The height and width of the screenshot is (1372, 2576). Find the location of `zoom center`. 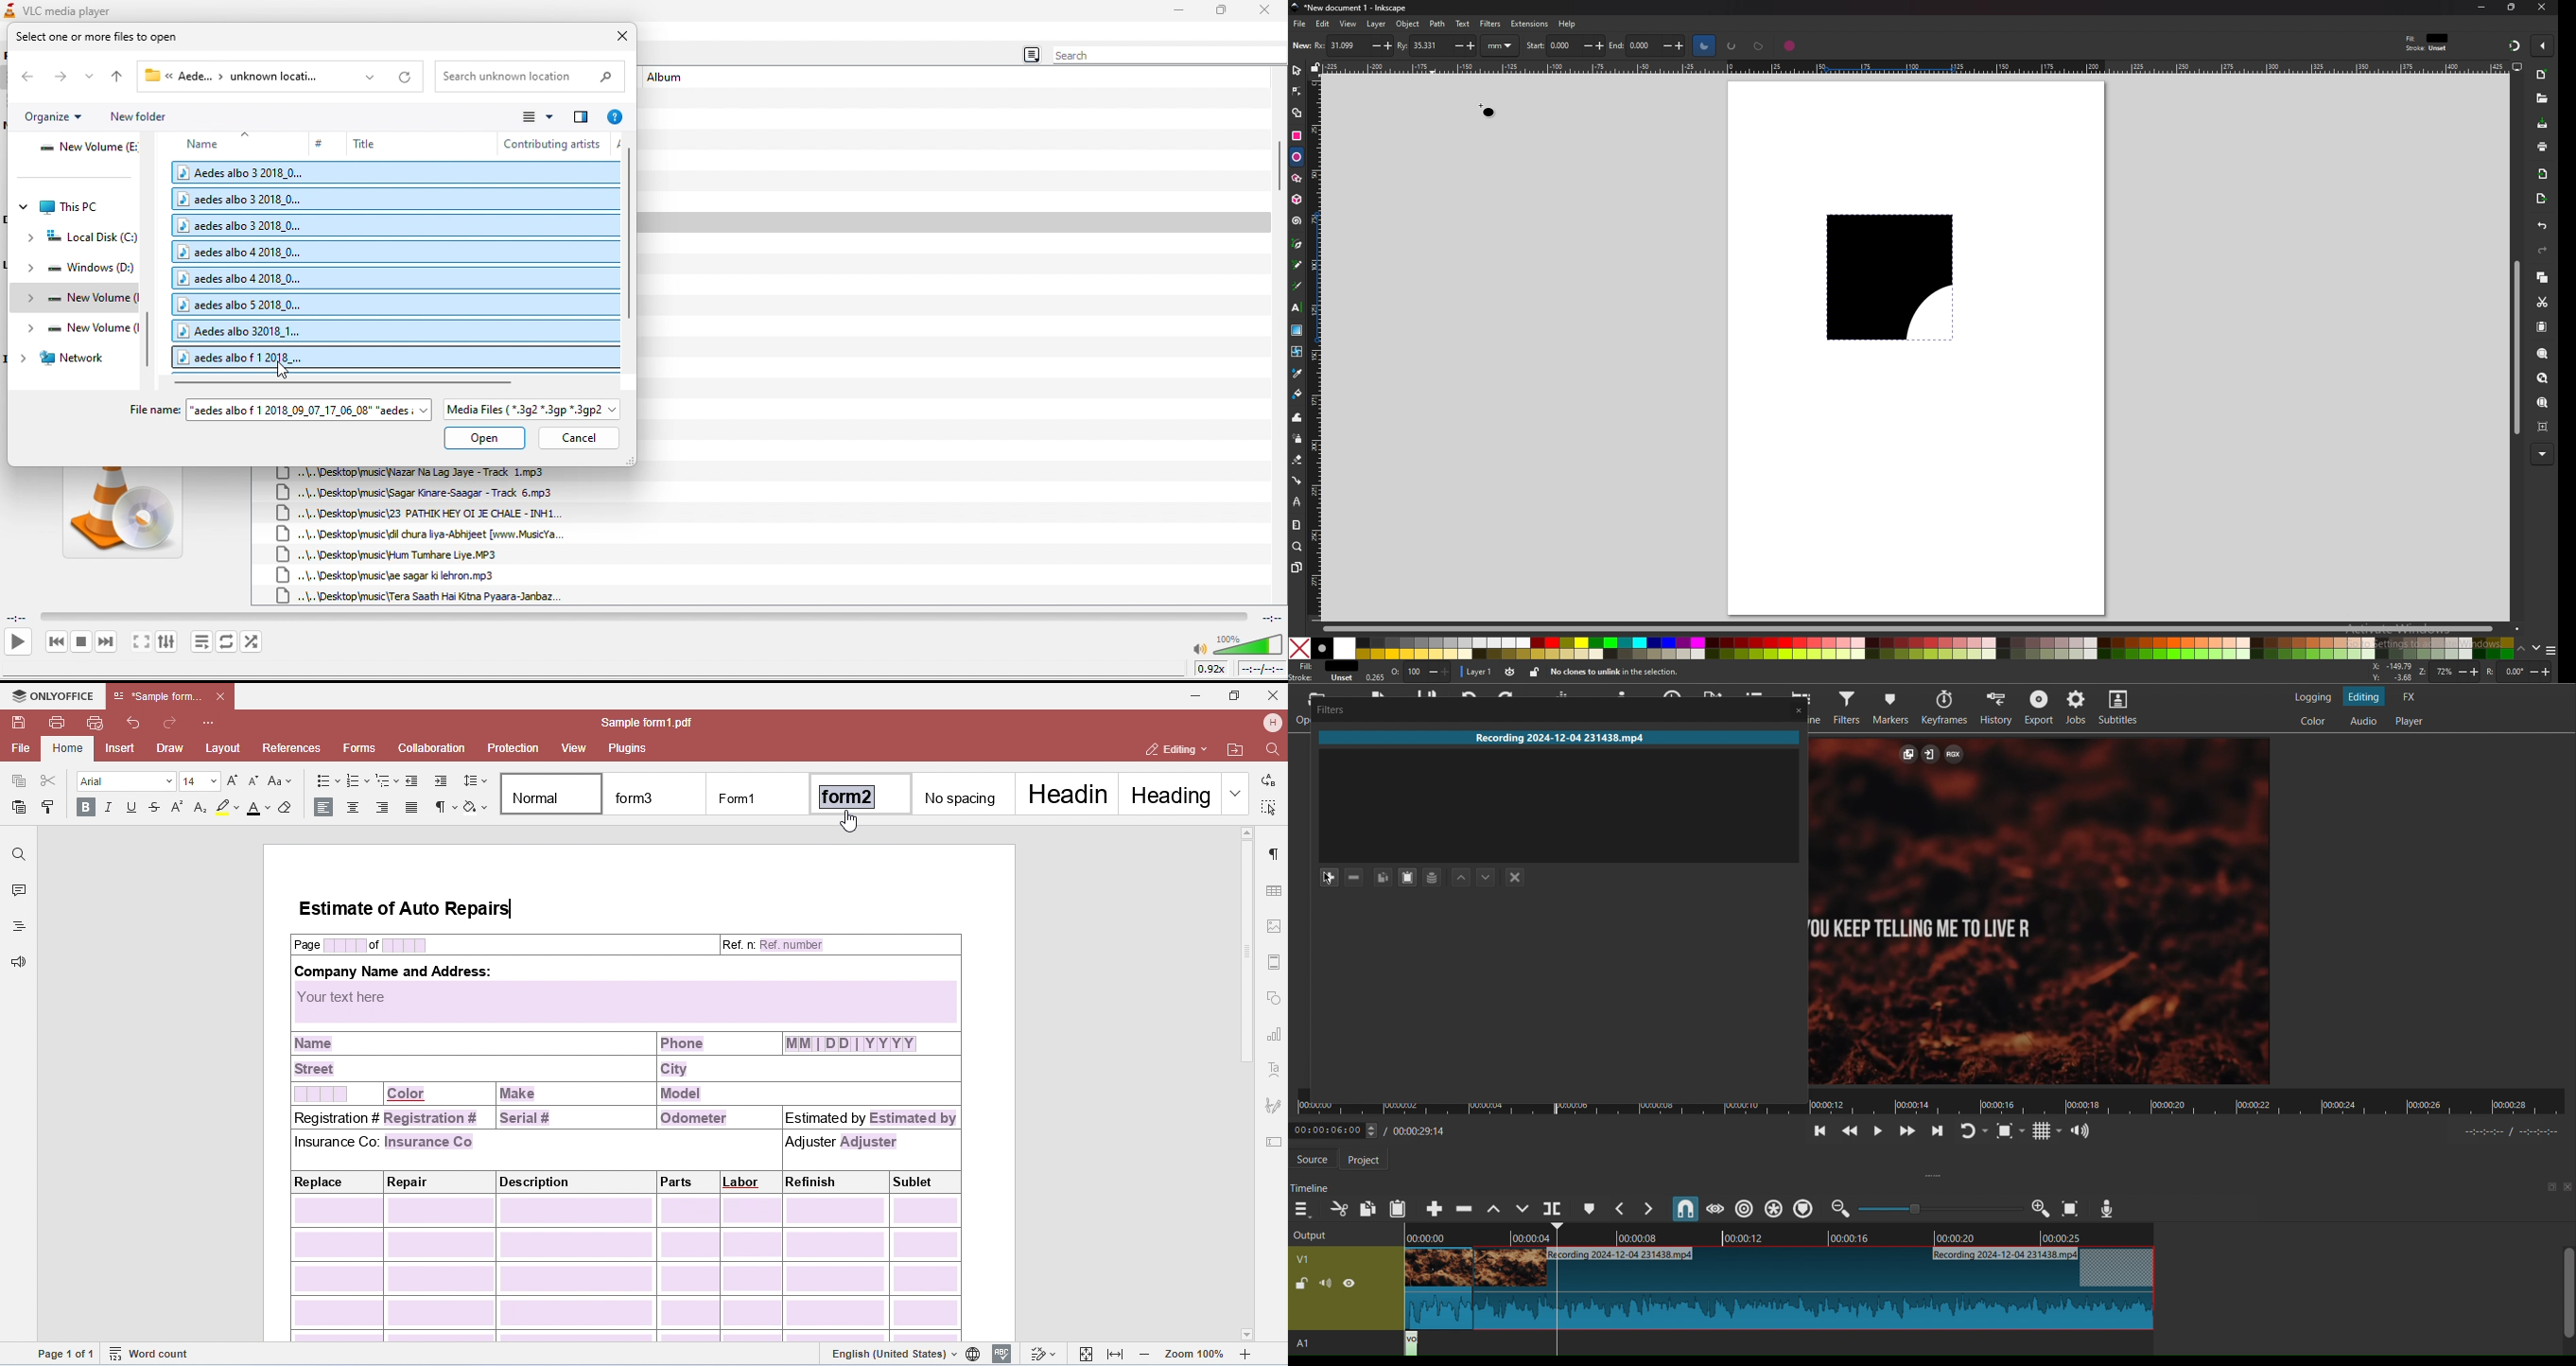

zoom center is located at coordinates (2544, 428).